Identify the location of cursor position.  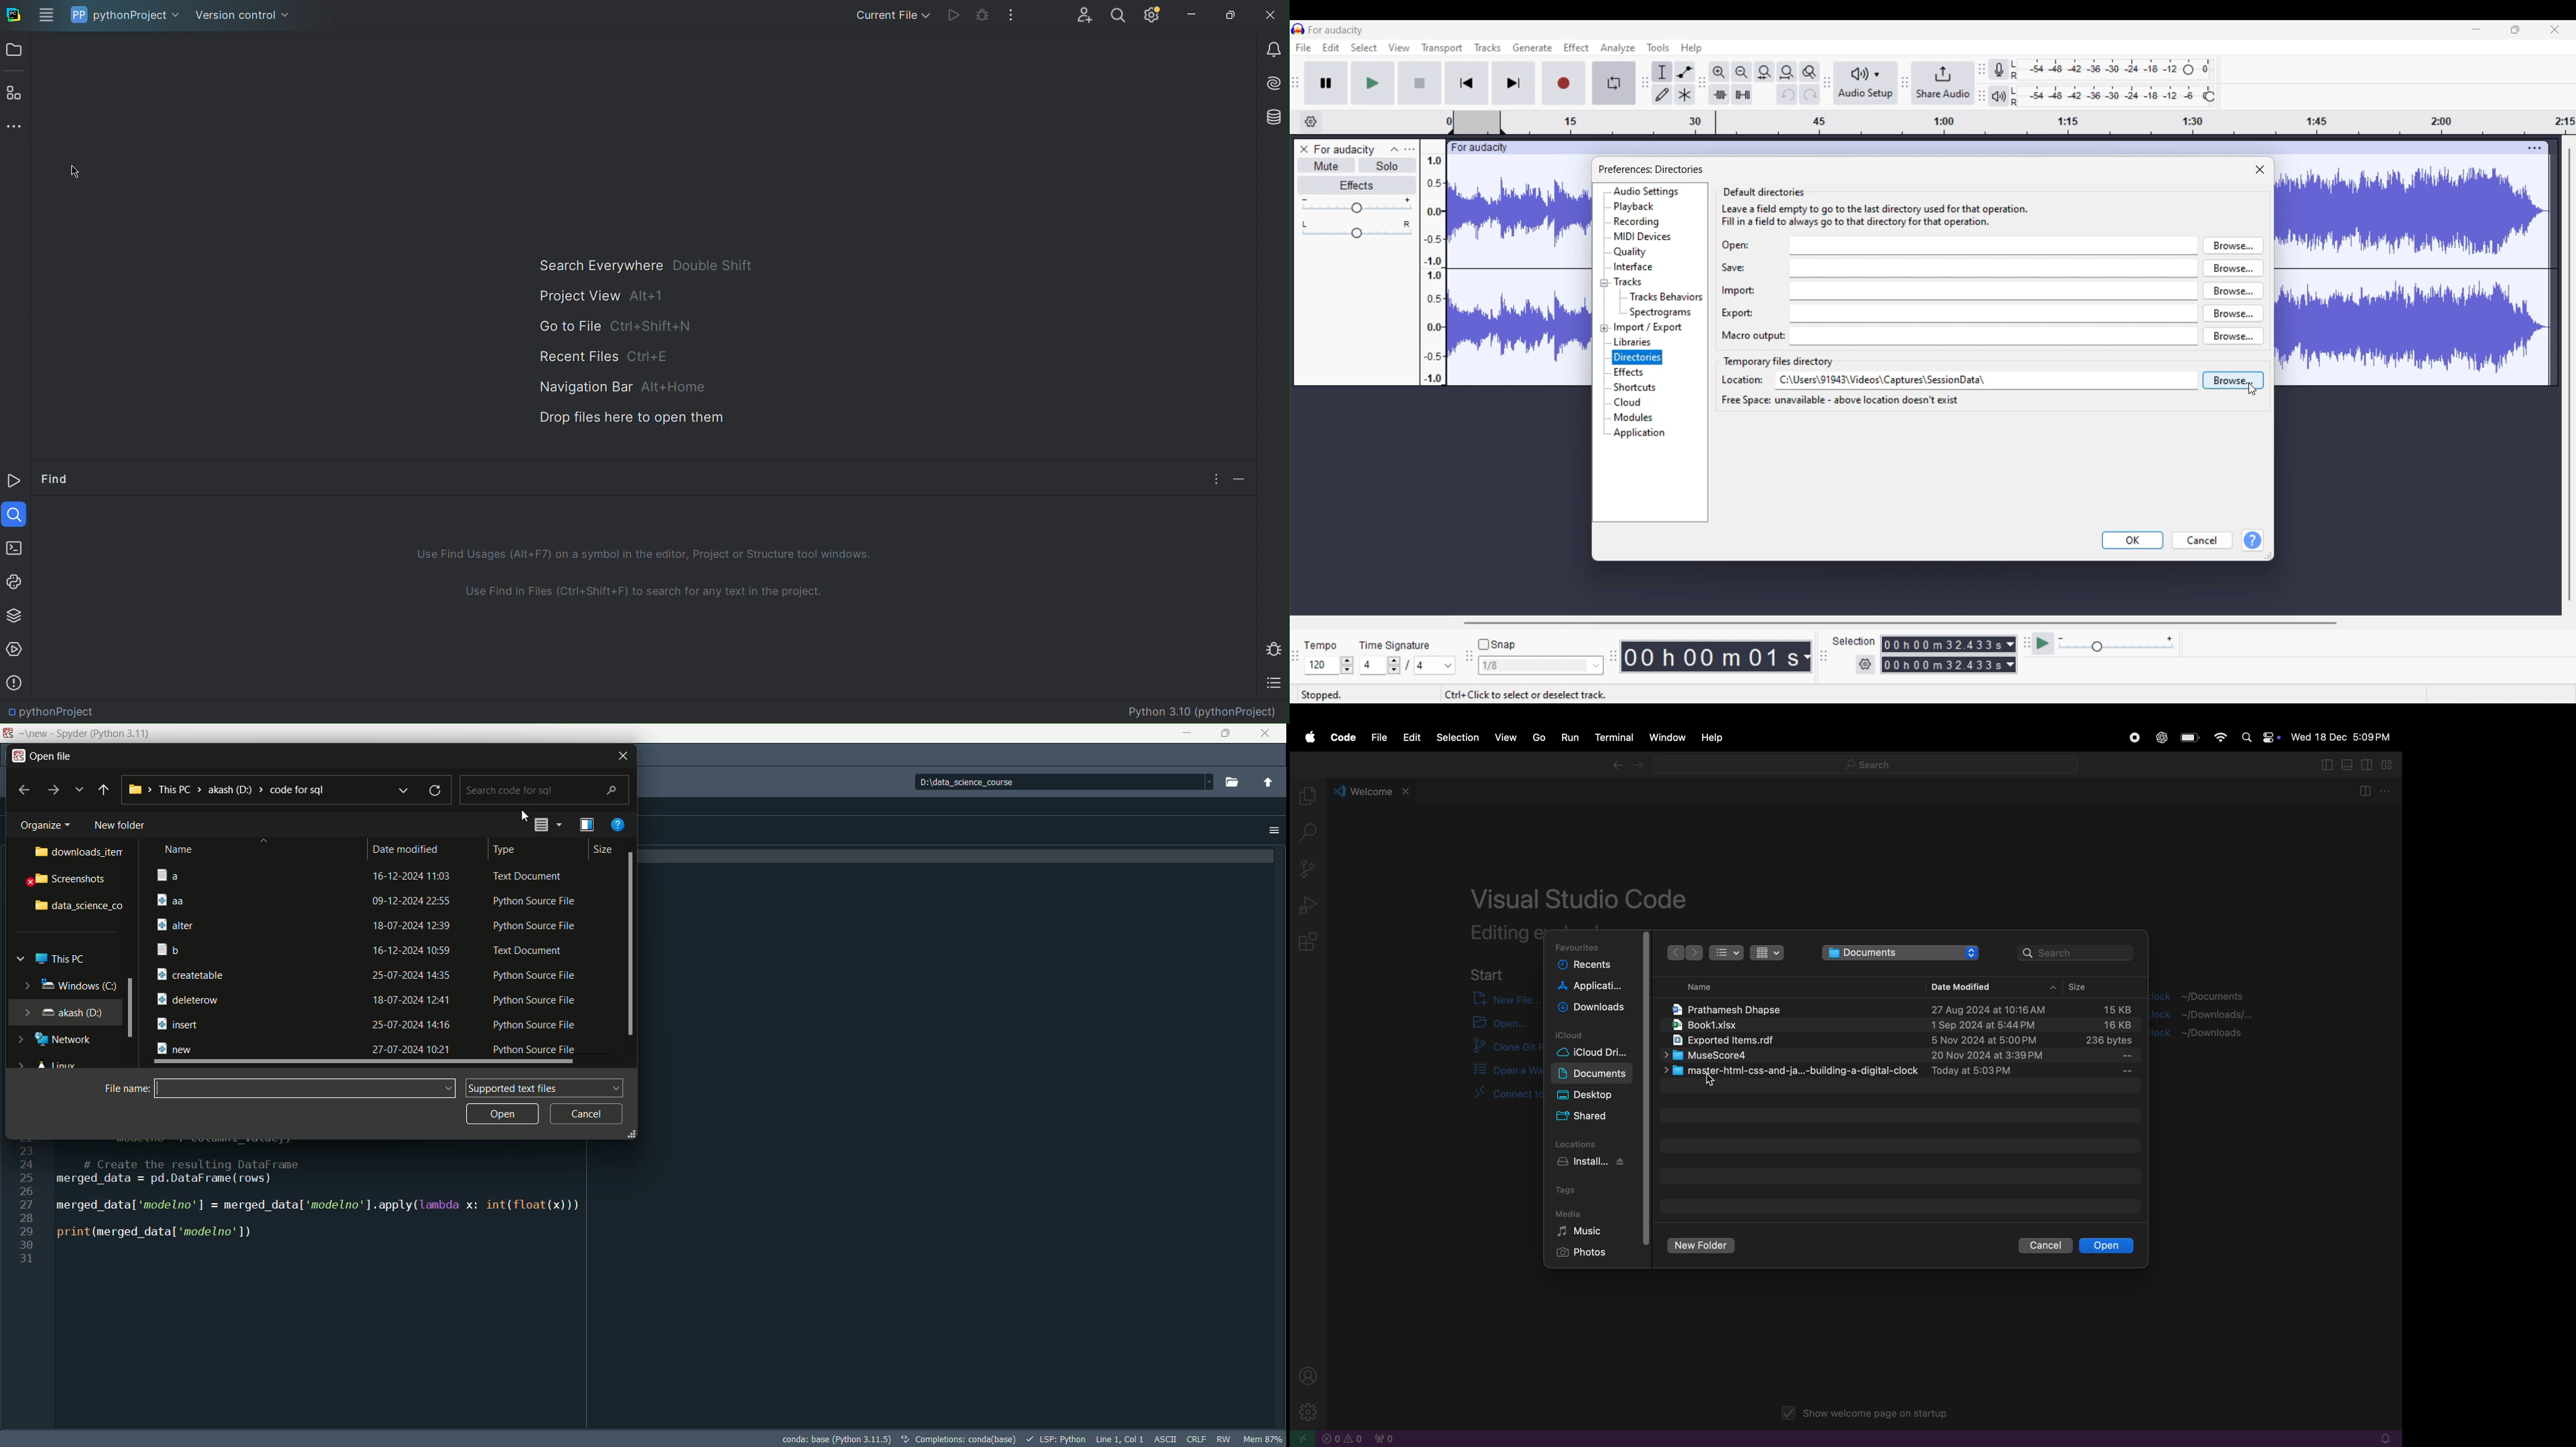
(1121, 1438).